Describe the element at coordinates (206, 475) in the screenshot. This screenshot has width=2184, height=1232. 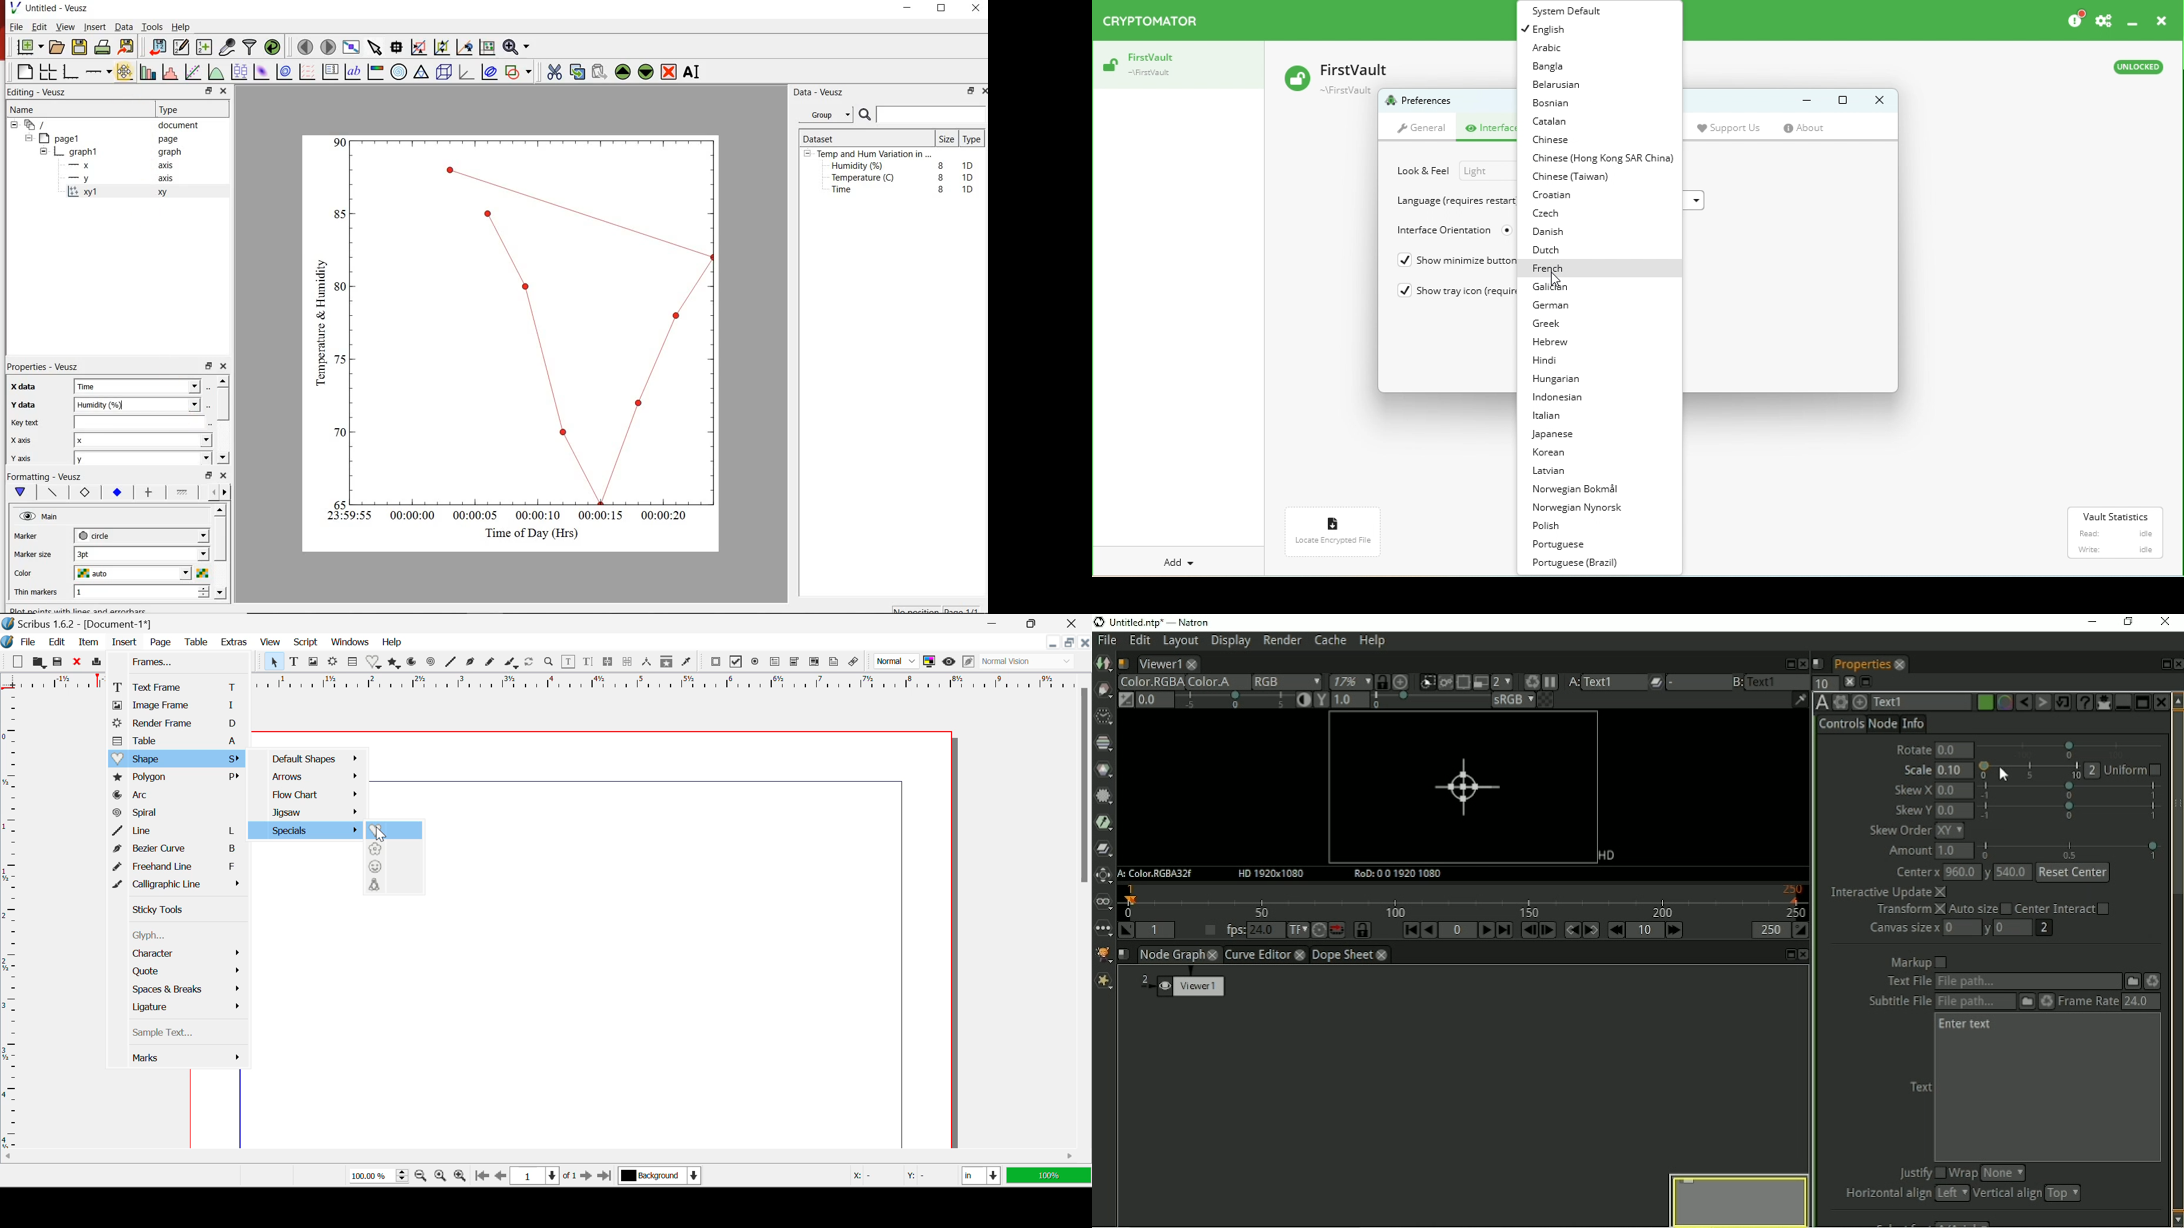
I see `restore down` at that location.